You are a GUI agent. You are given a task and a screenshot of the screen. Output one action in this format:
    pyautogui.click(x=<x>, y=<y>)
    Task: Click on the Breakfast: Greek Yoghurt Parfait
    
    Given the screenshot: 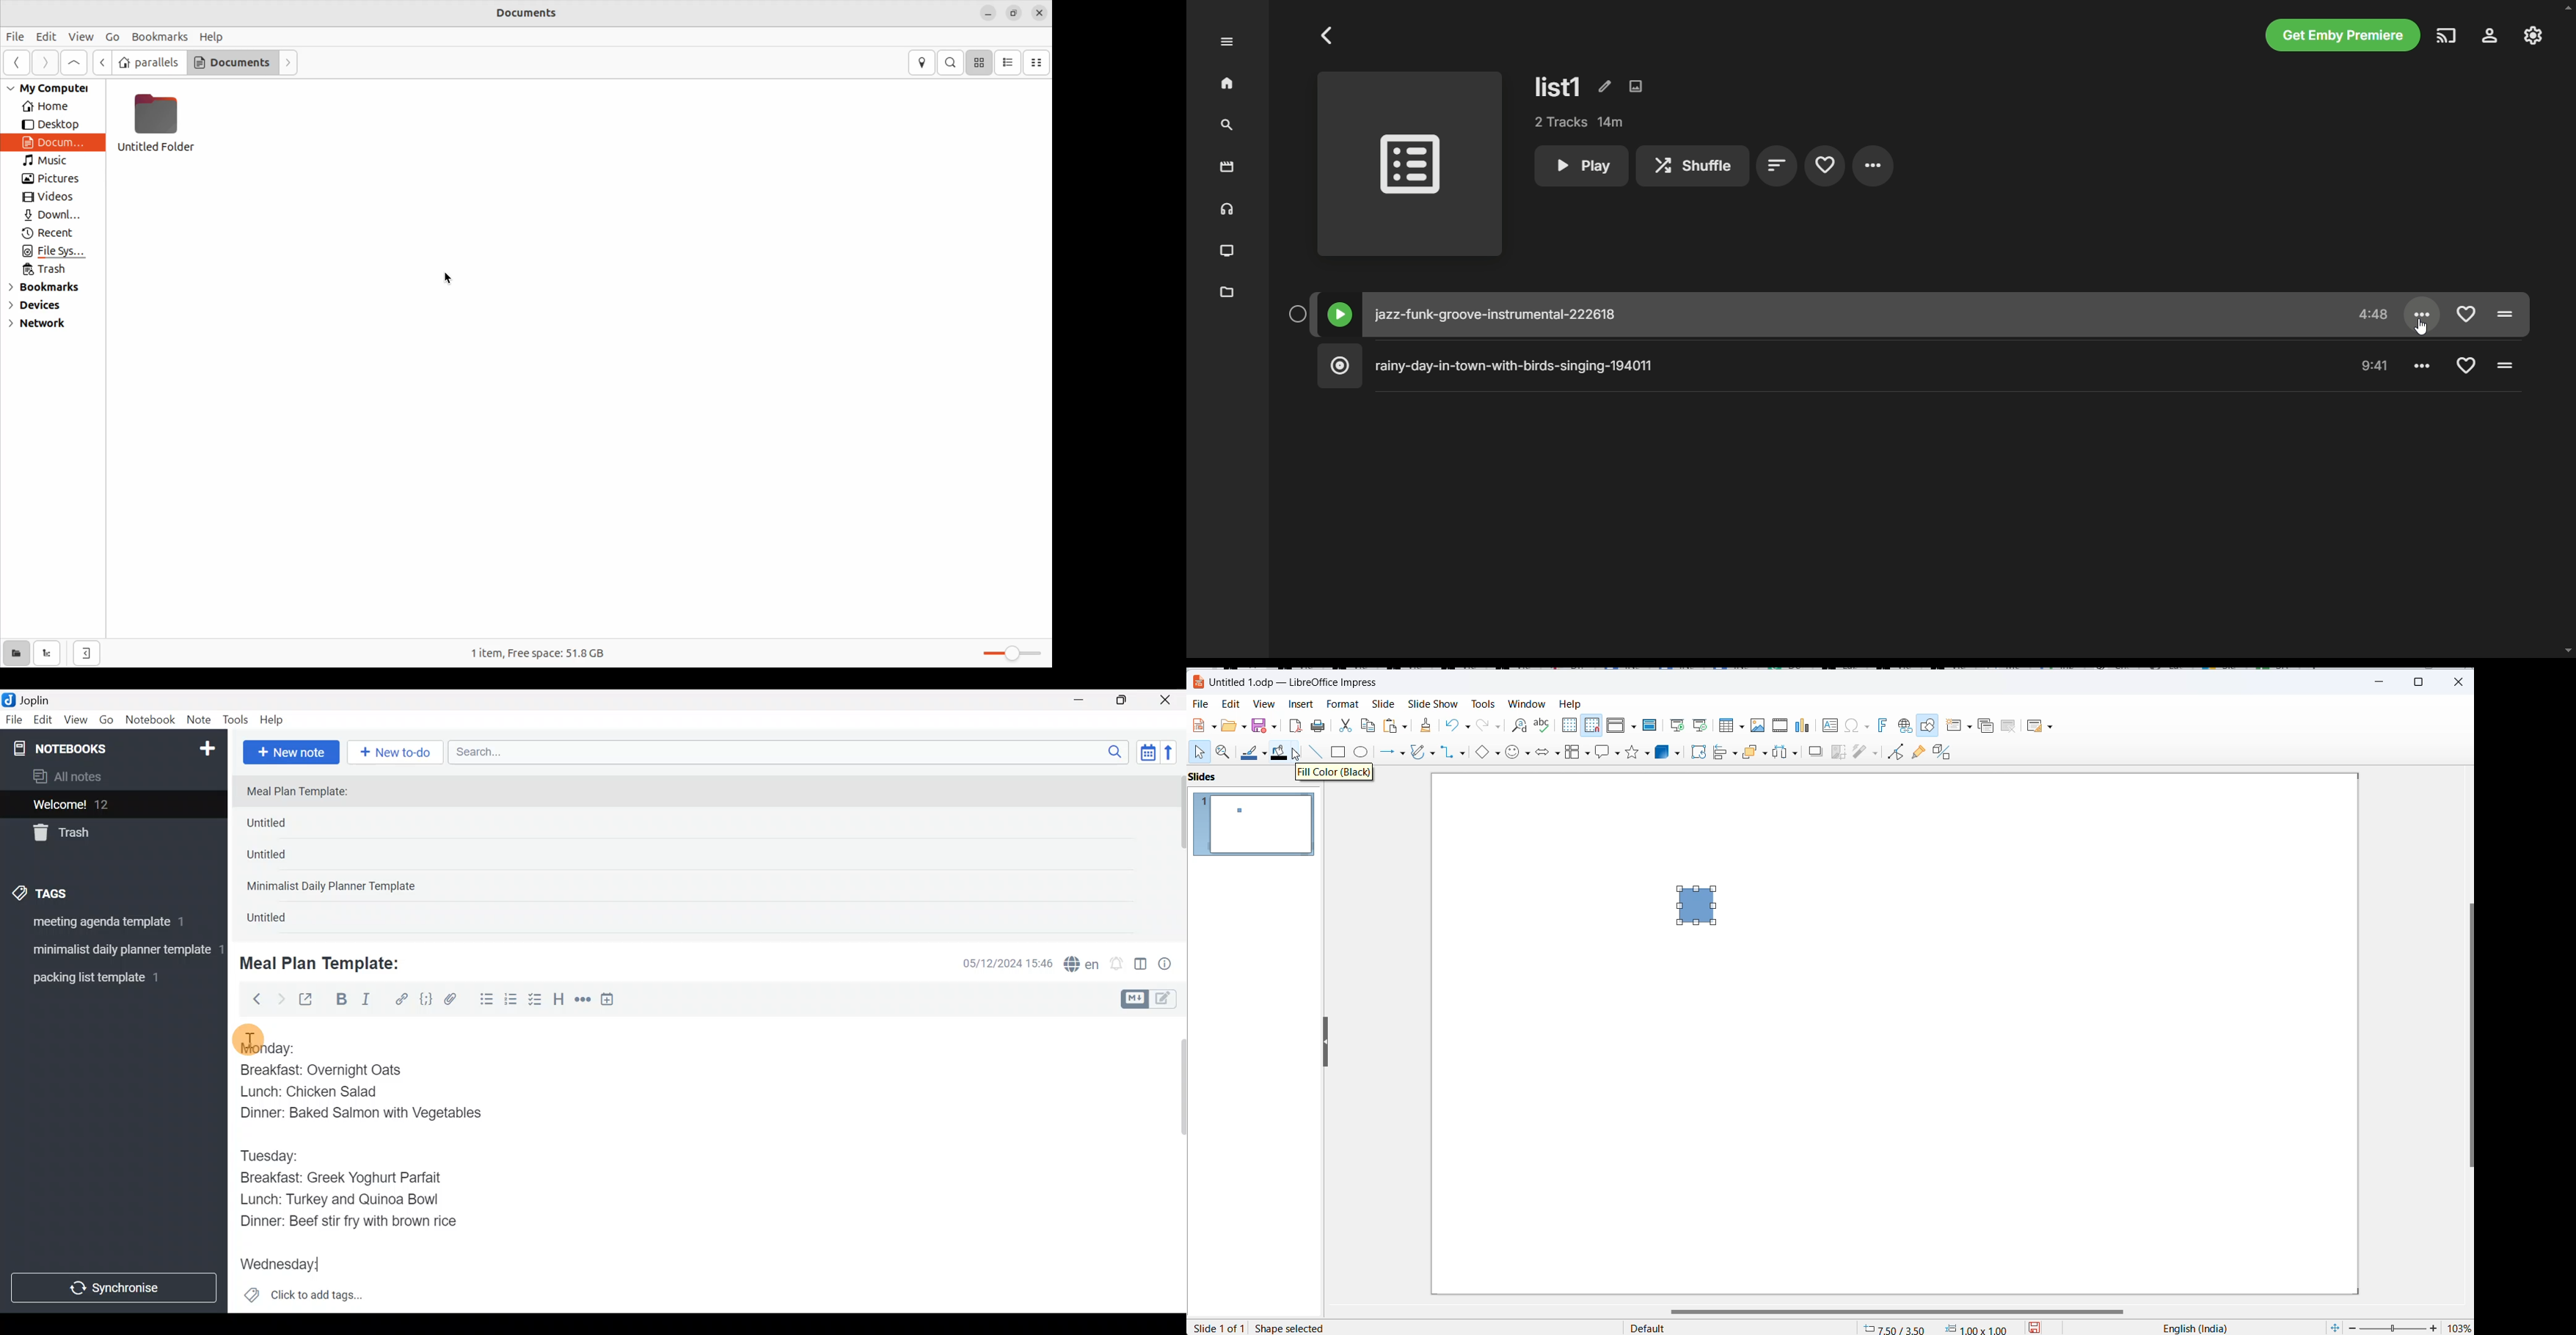 What is the action you would take?
    pyautogui.click(x=346, y=1177)
    